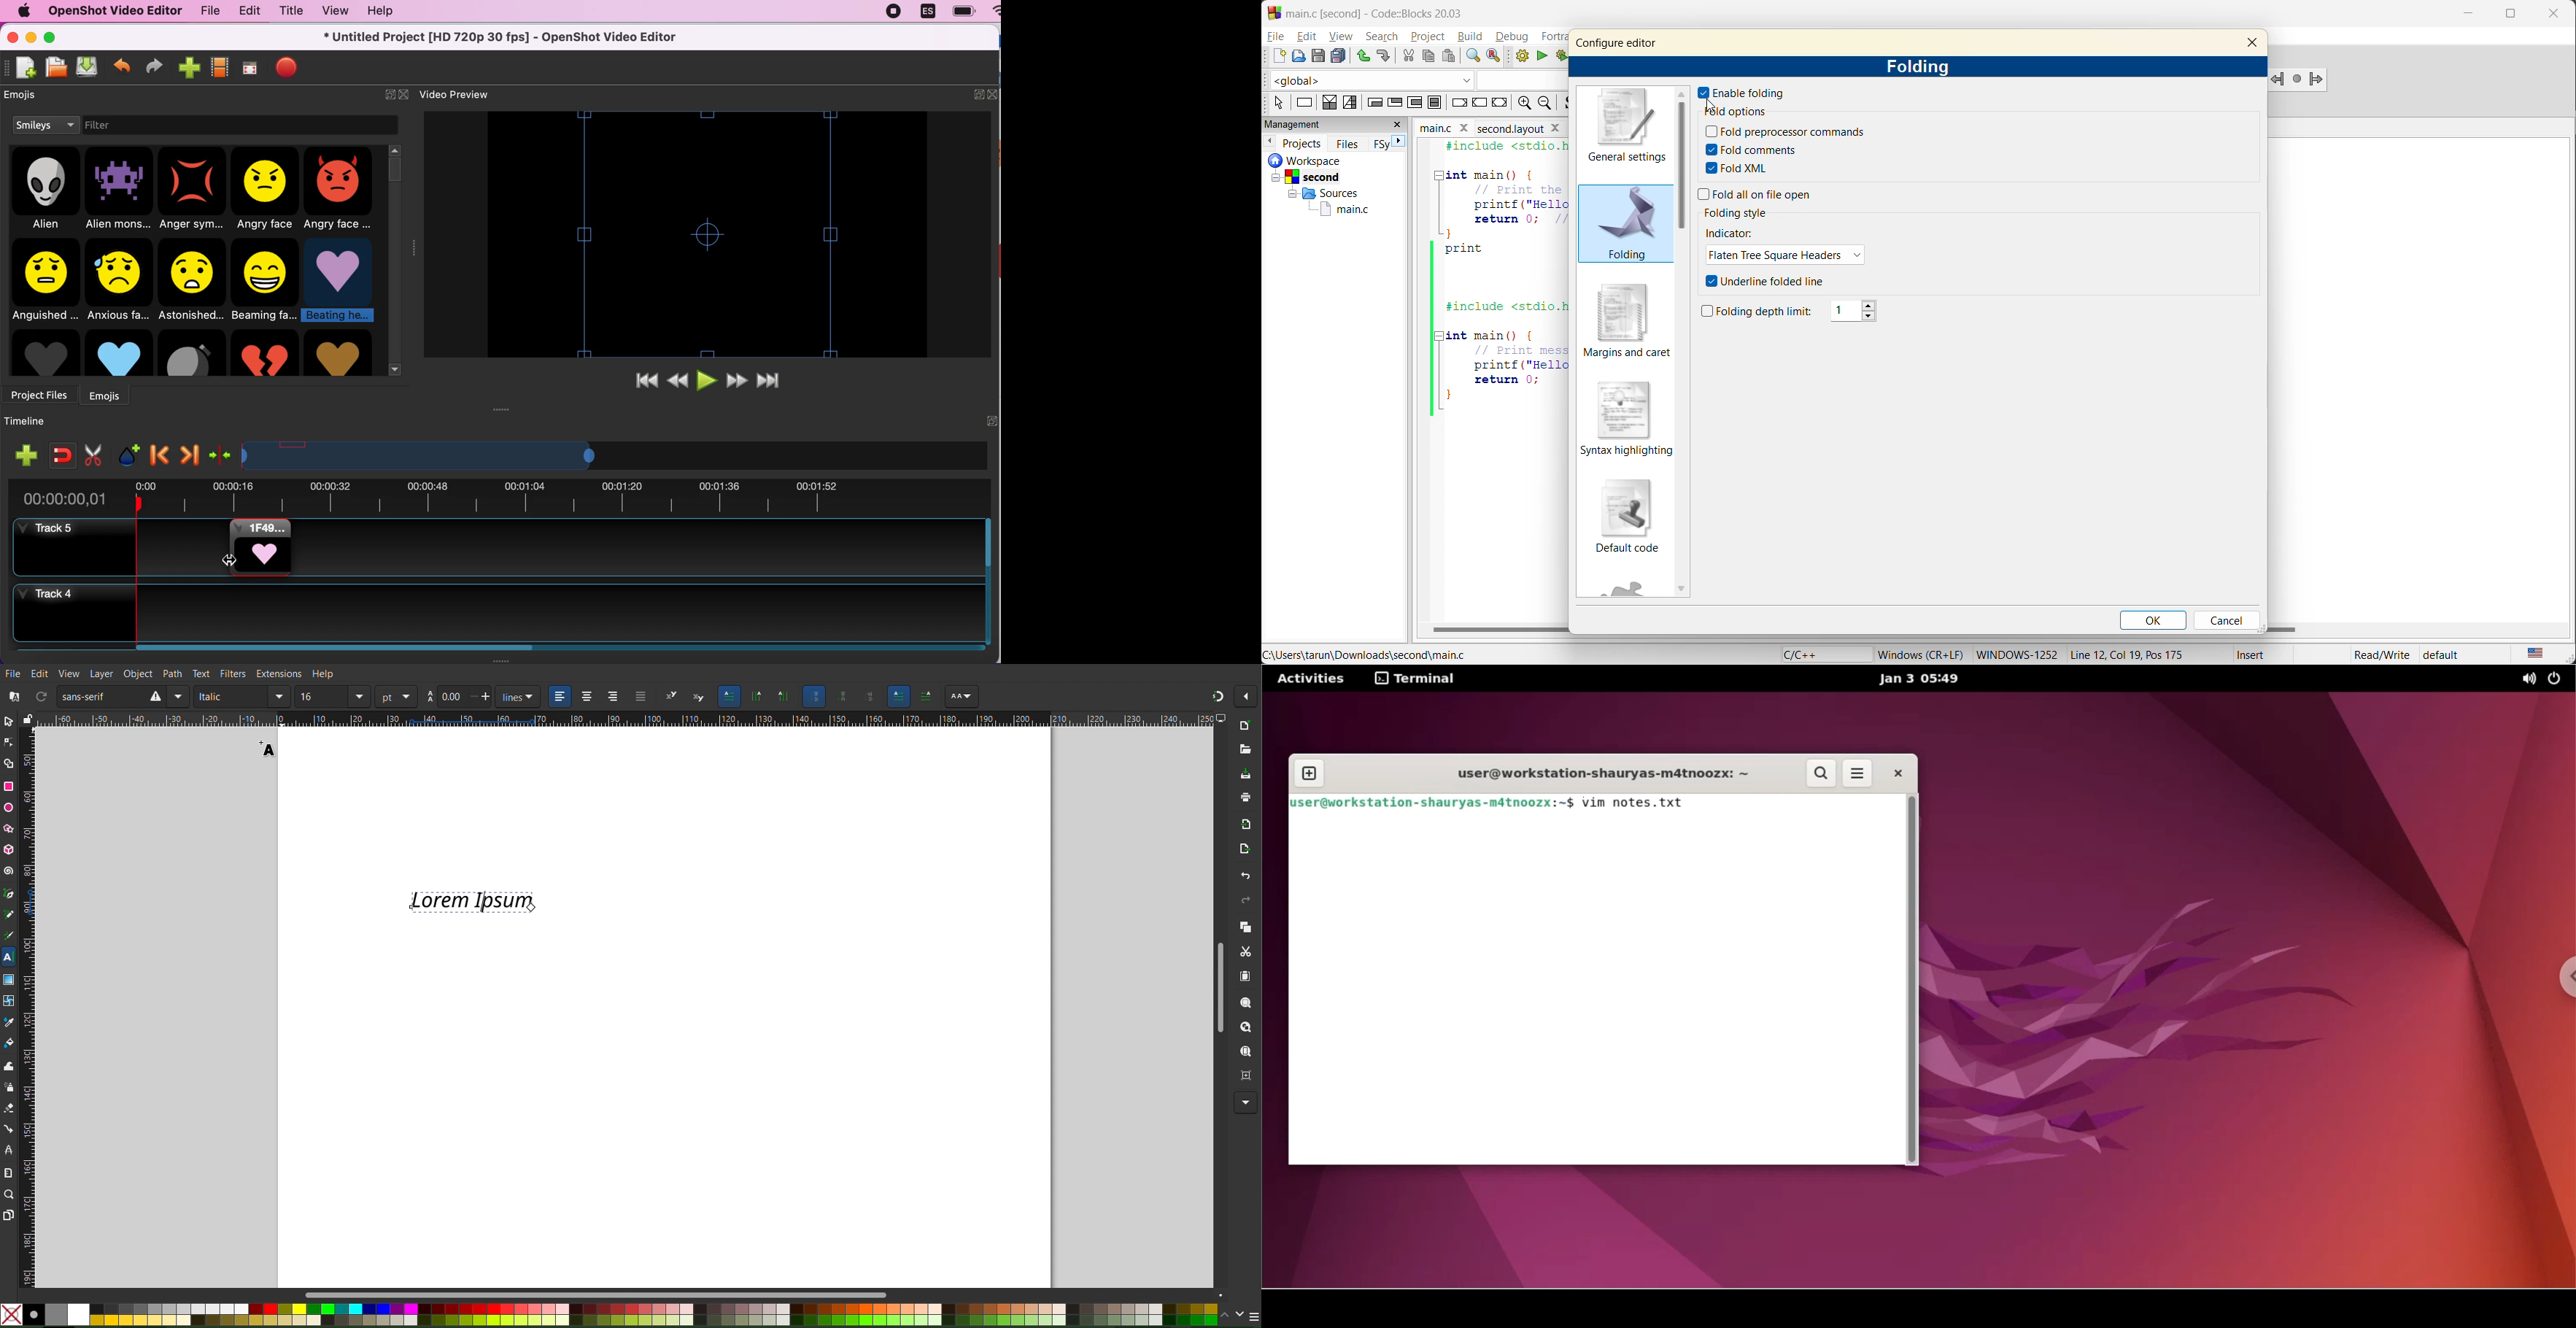 Image resolution: width=2576 pixels, height=1344 pixels. What do you see at coordinates (9, 871) in the screenshot?
I see `Spiral` at bounding box center [9, 871].